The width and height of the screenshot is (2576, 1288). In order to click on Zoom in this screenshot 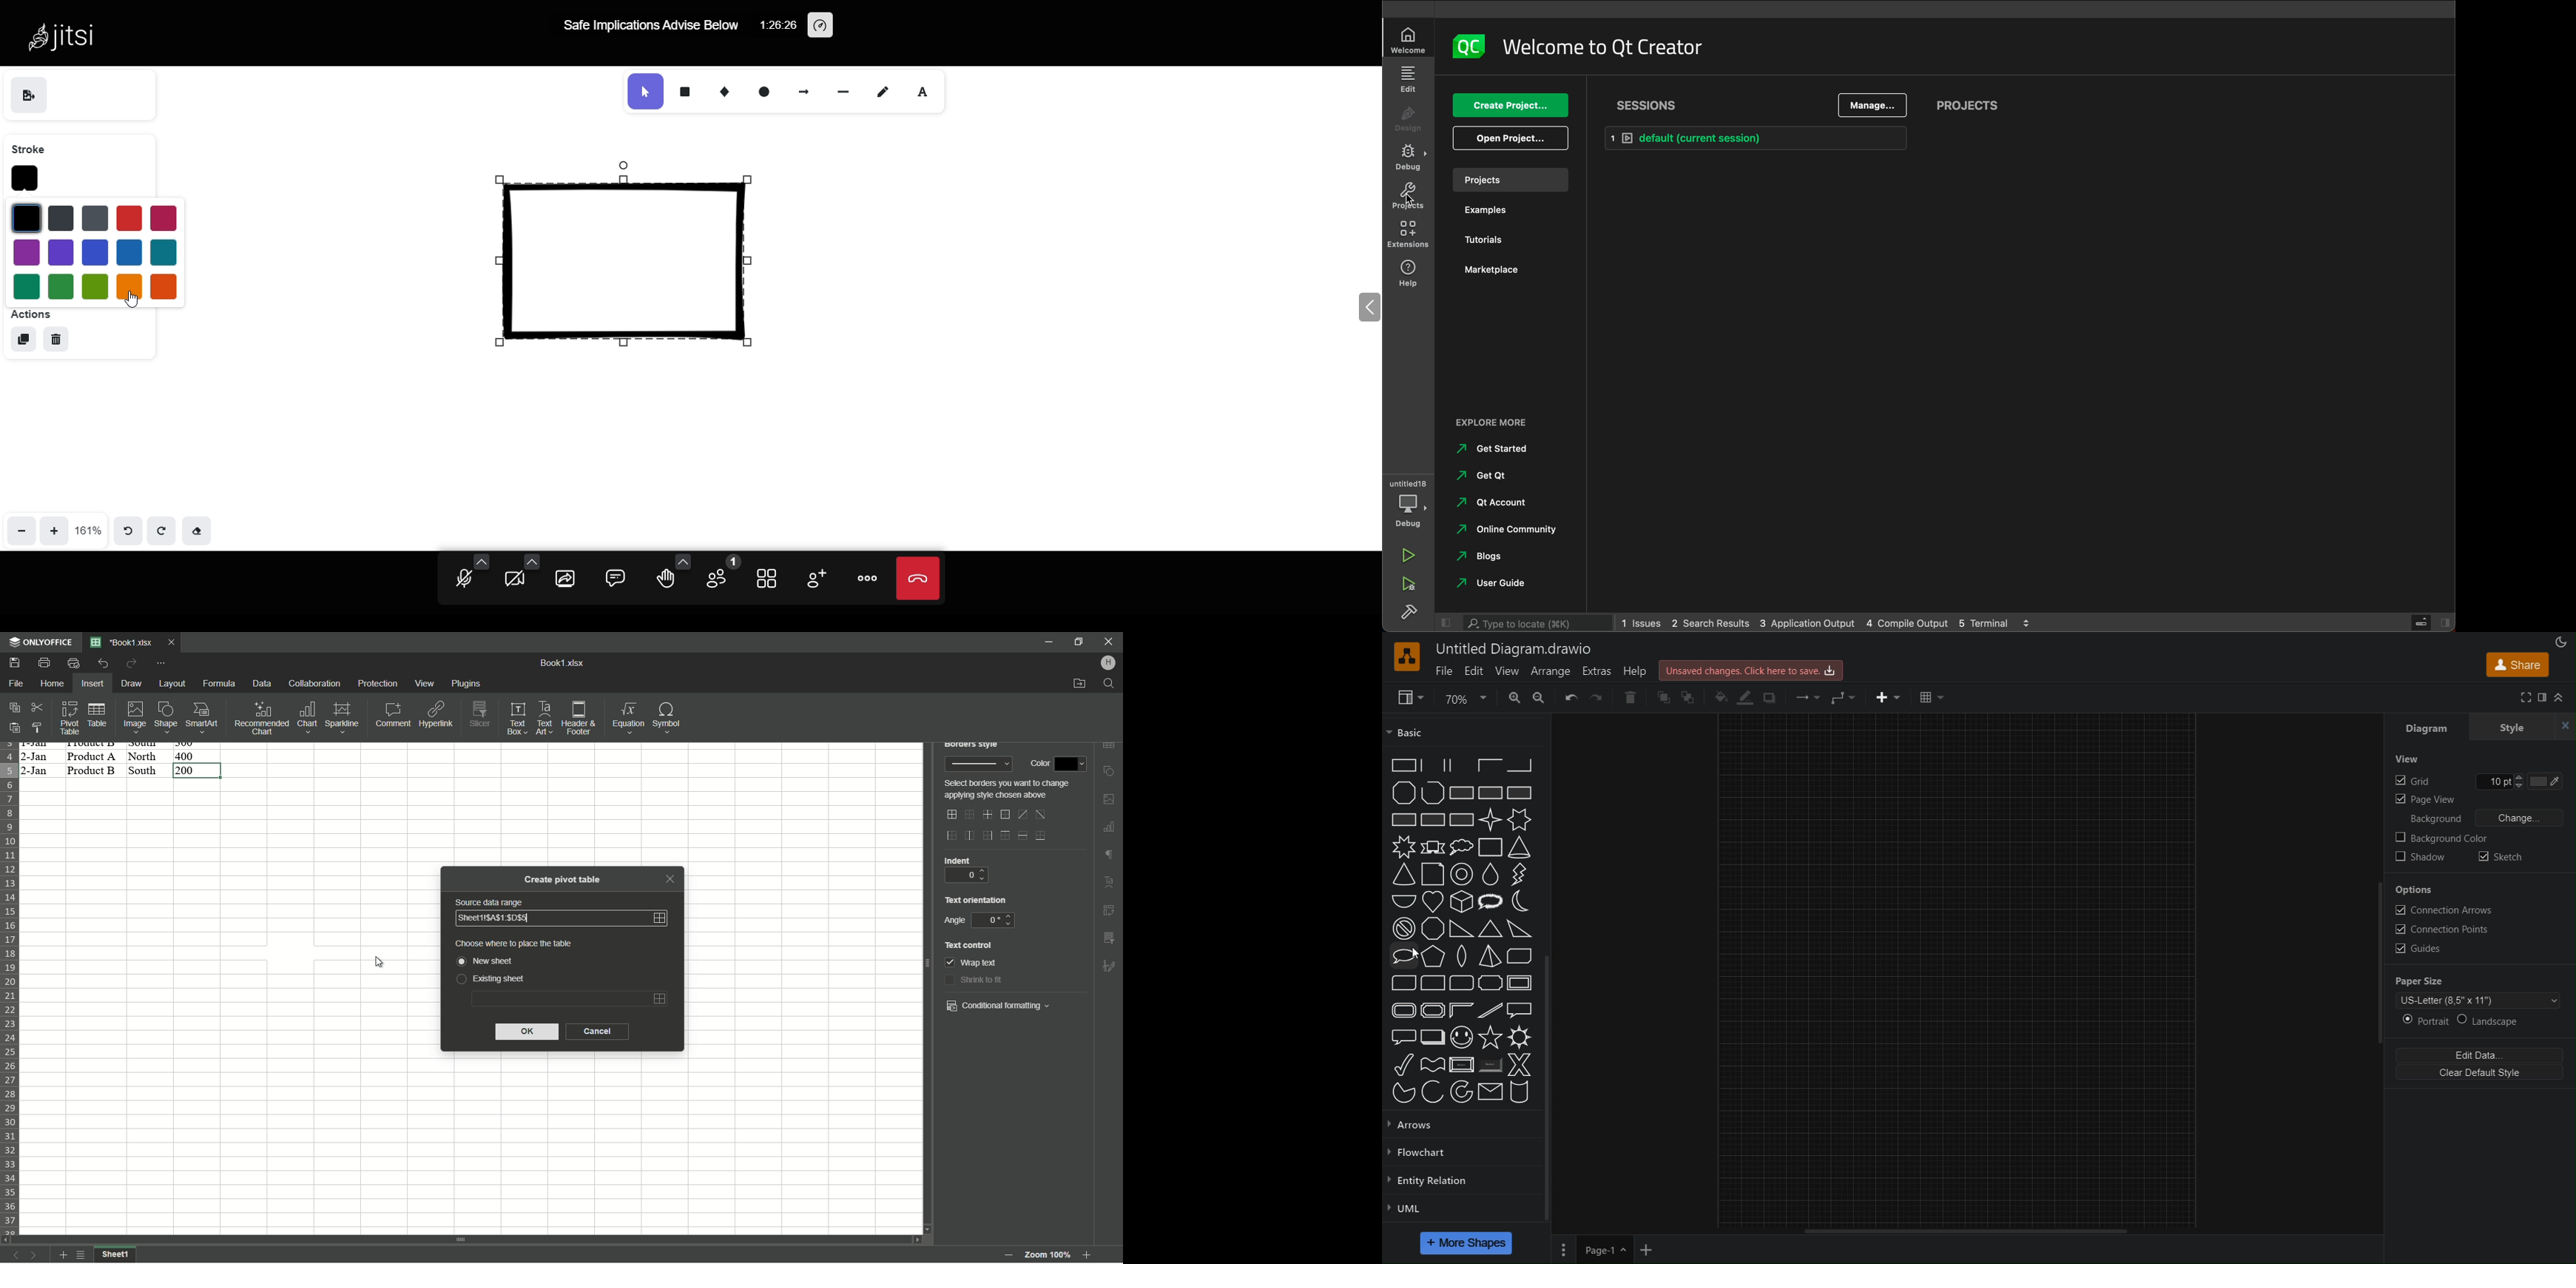, I will do `click(1088, 1257)`.